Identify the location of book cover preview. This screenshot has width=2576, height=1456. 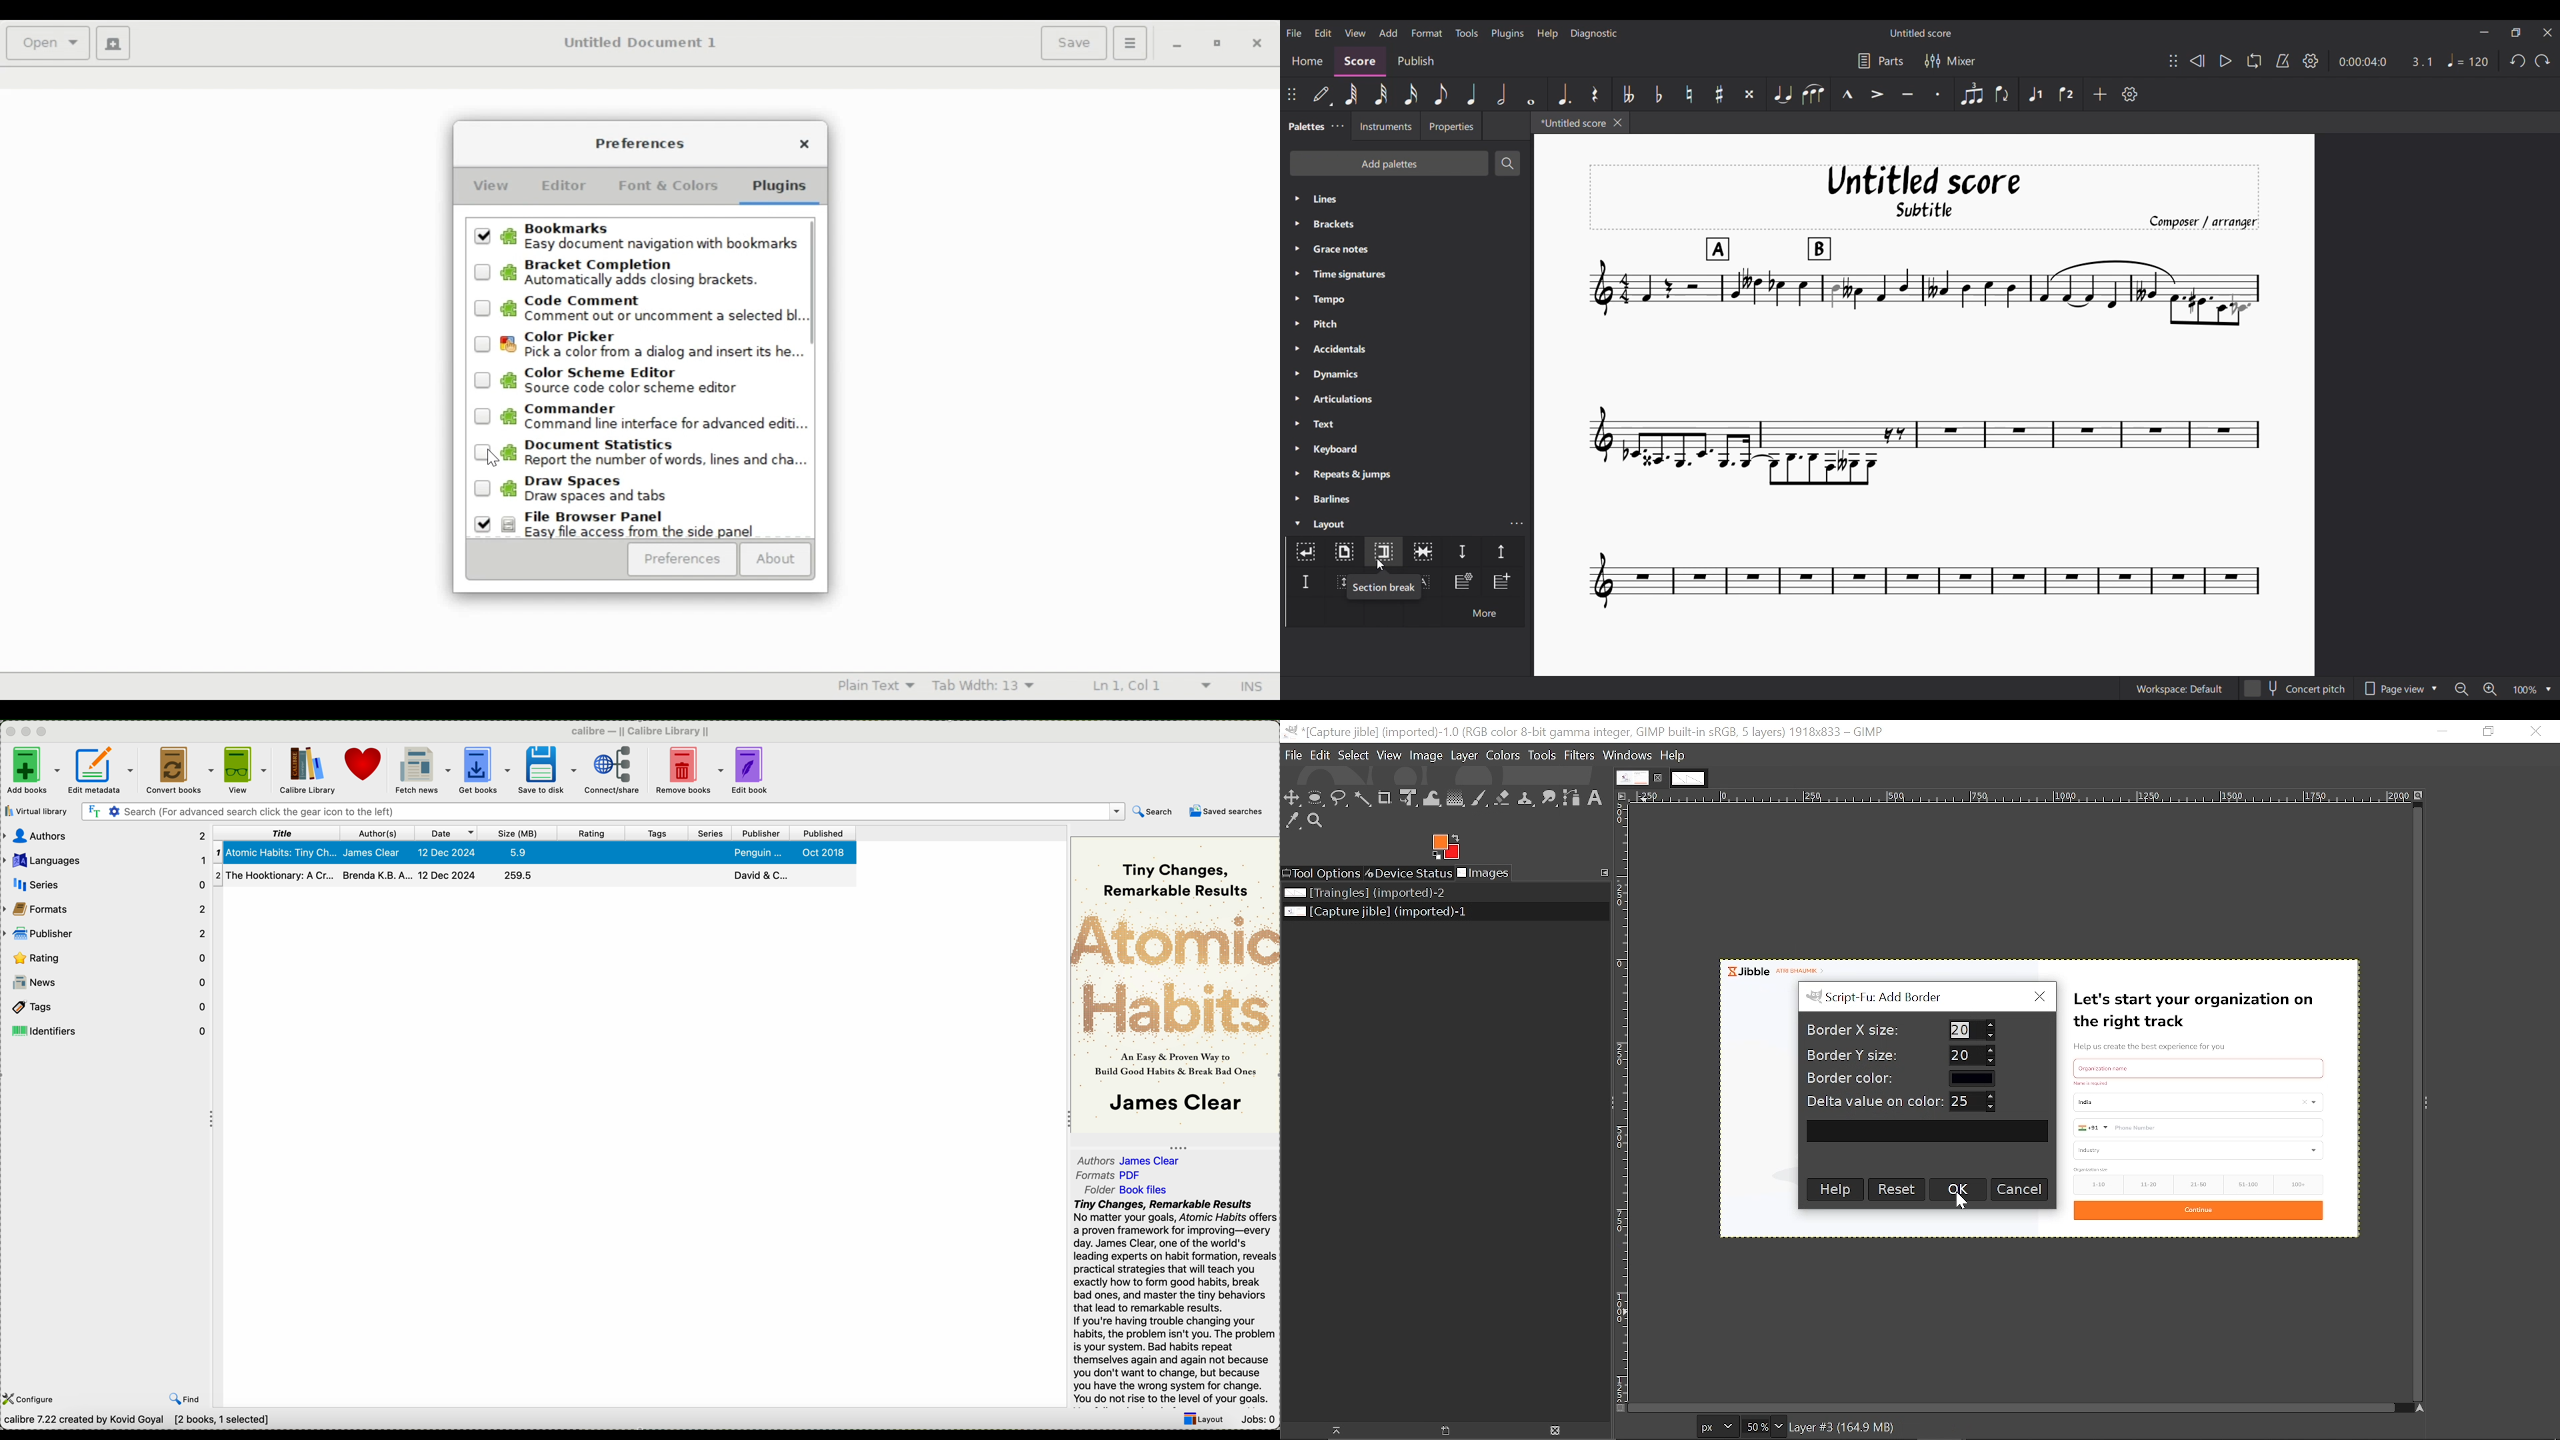
(1175, 984).